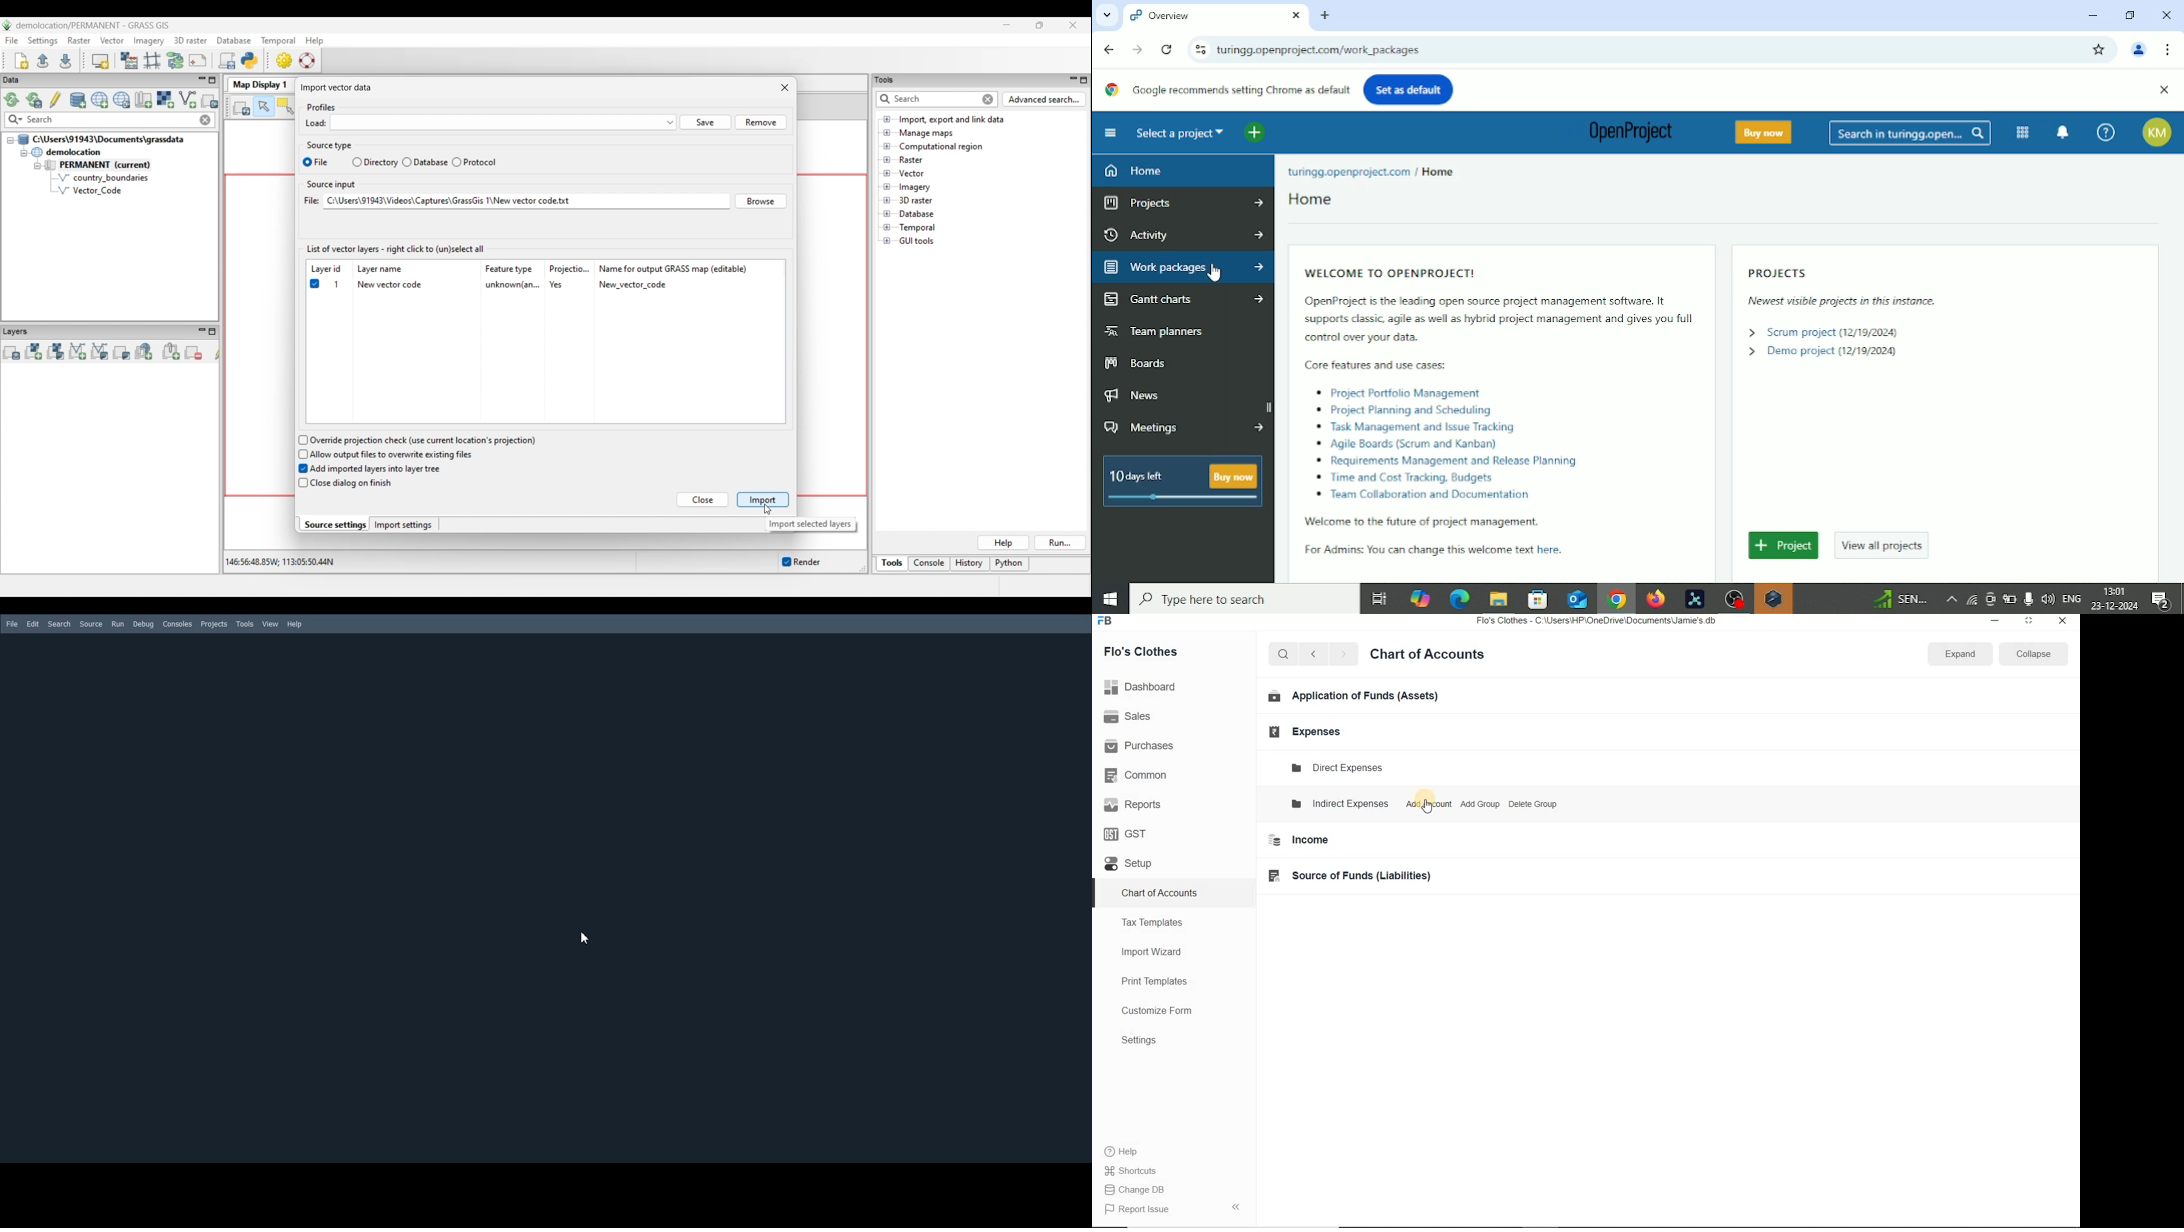 This screenshot has height=1232, width=2184. Describe the element at coordinates (177, 624) in the screenshot. I see `Consoles` at that location.